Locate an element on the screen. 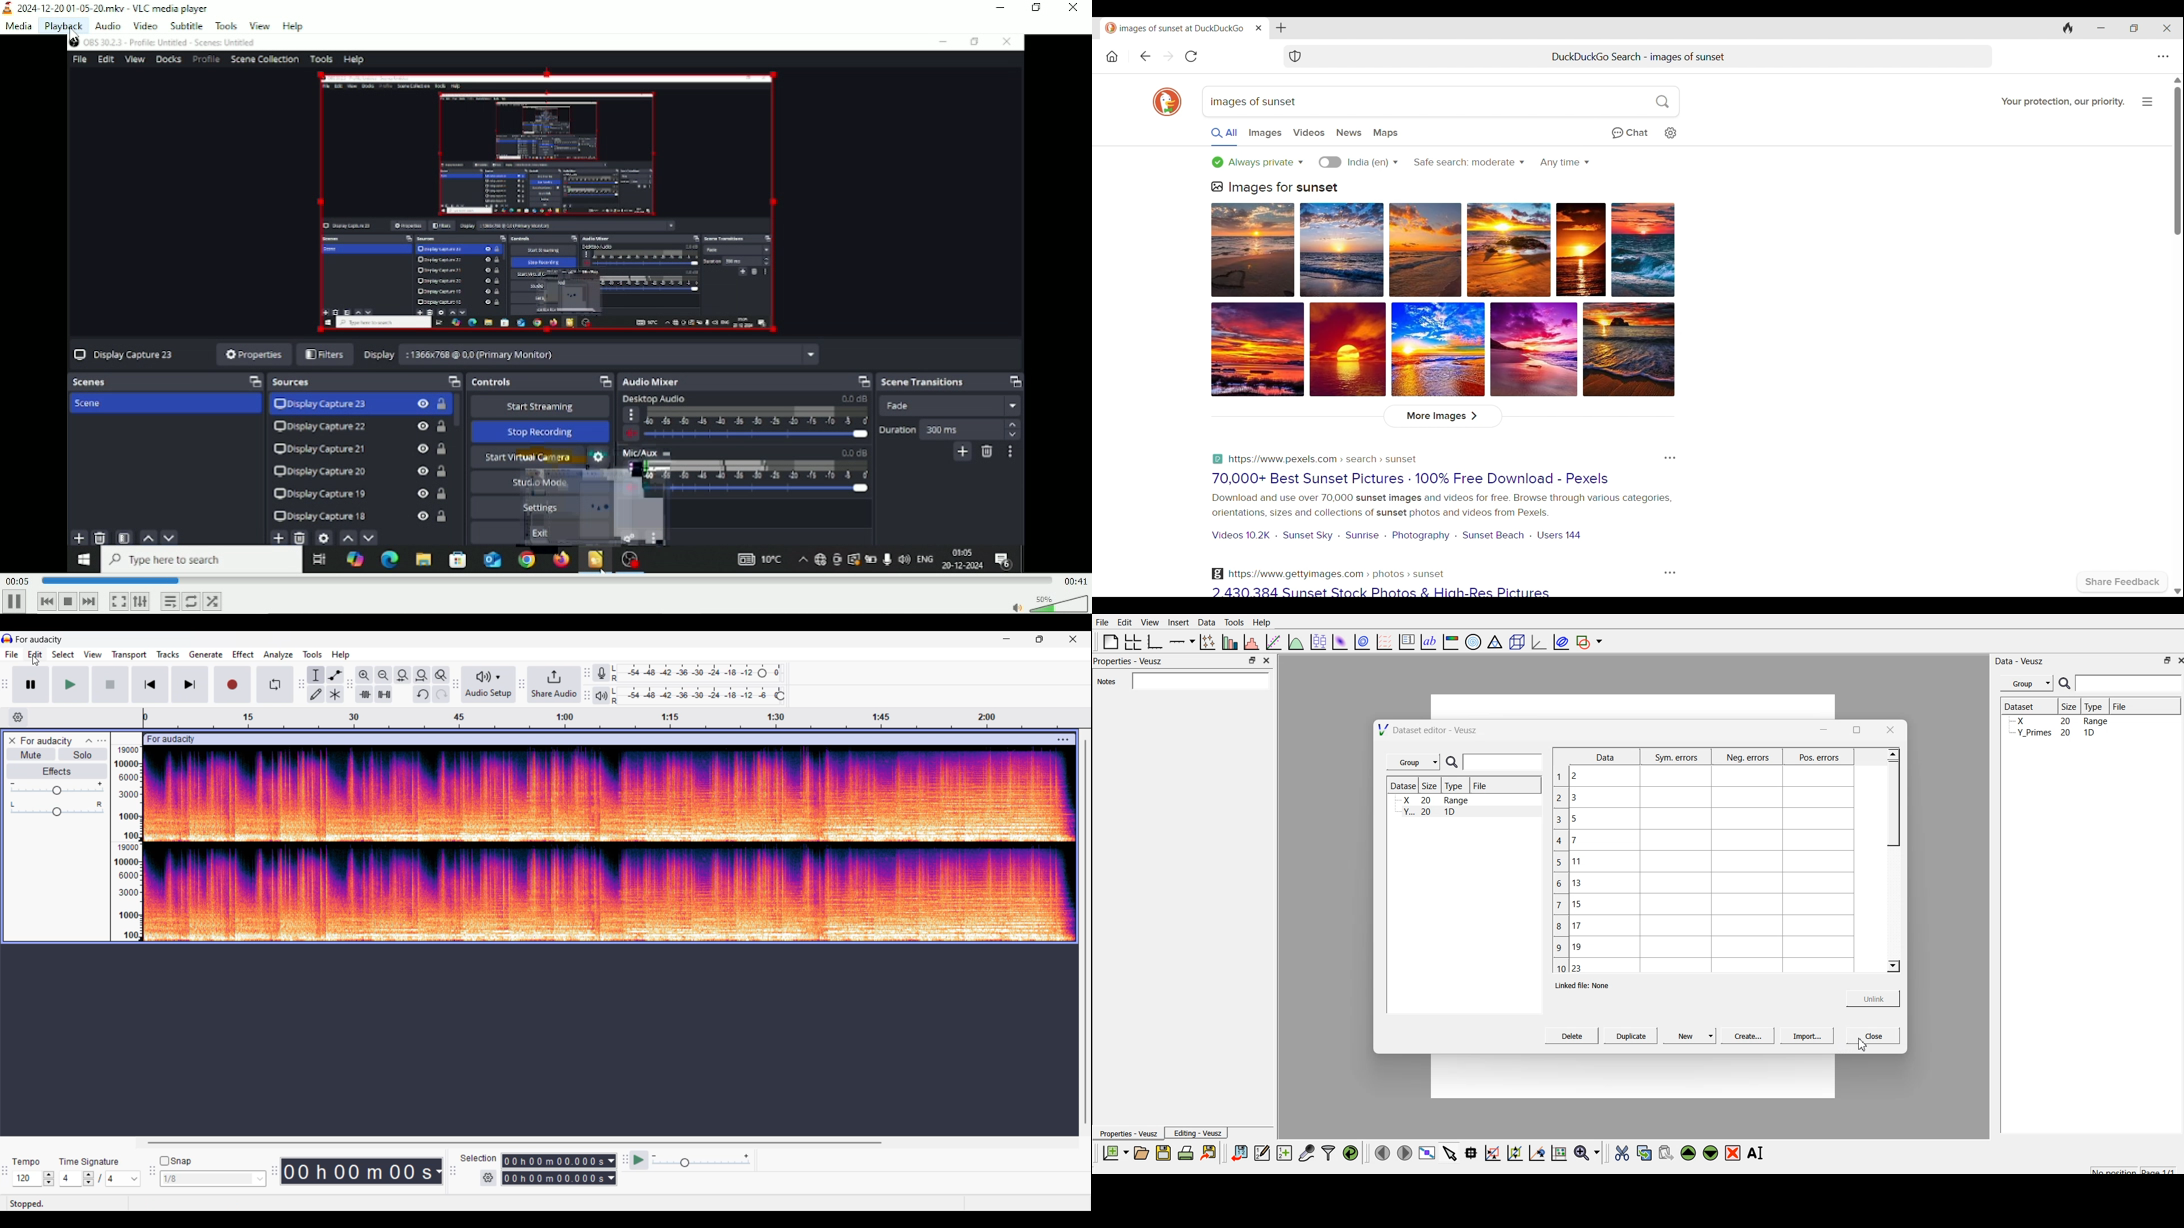 Image resolution: width=2184 pixels, height=1232 pixels. Selection duration is located at coordinates (554, 1169).